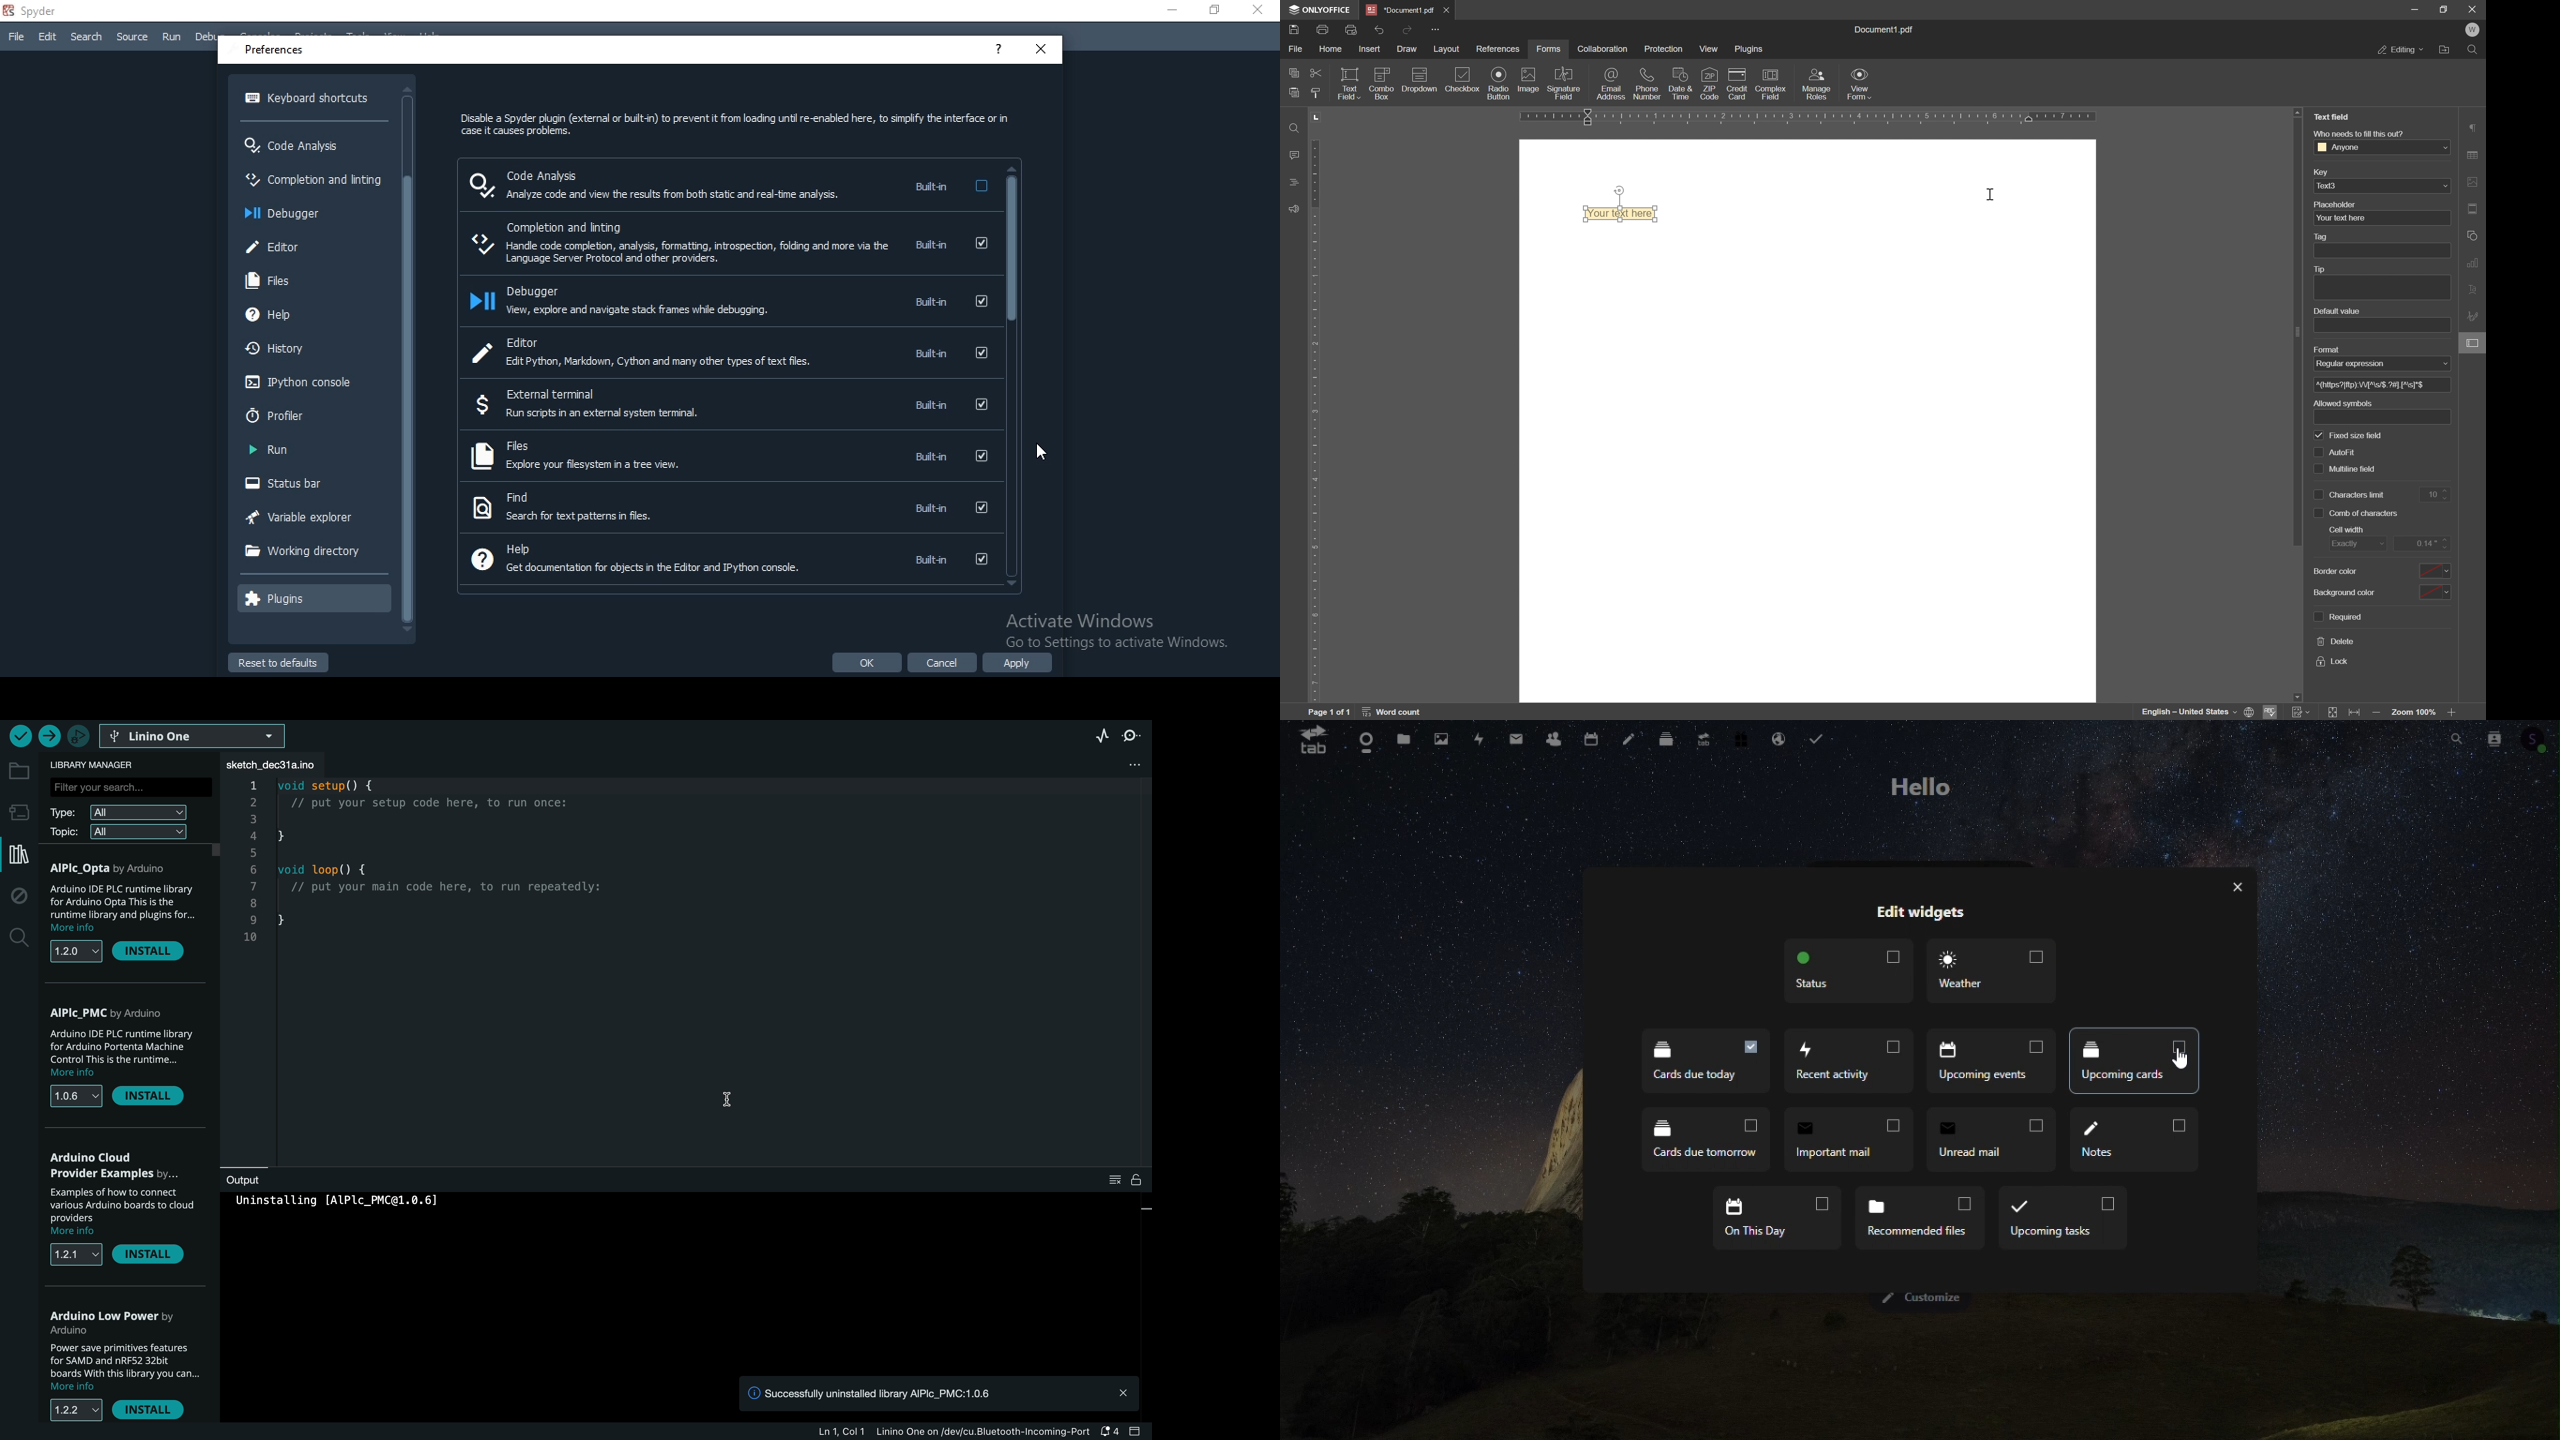 The image size is (2576, 1456). What do you see at coordinates (2445, 186) in the screenshot?
I see `drop down` at bounding box center [2445, 186].